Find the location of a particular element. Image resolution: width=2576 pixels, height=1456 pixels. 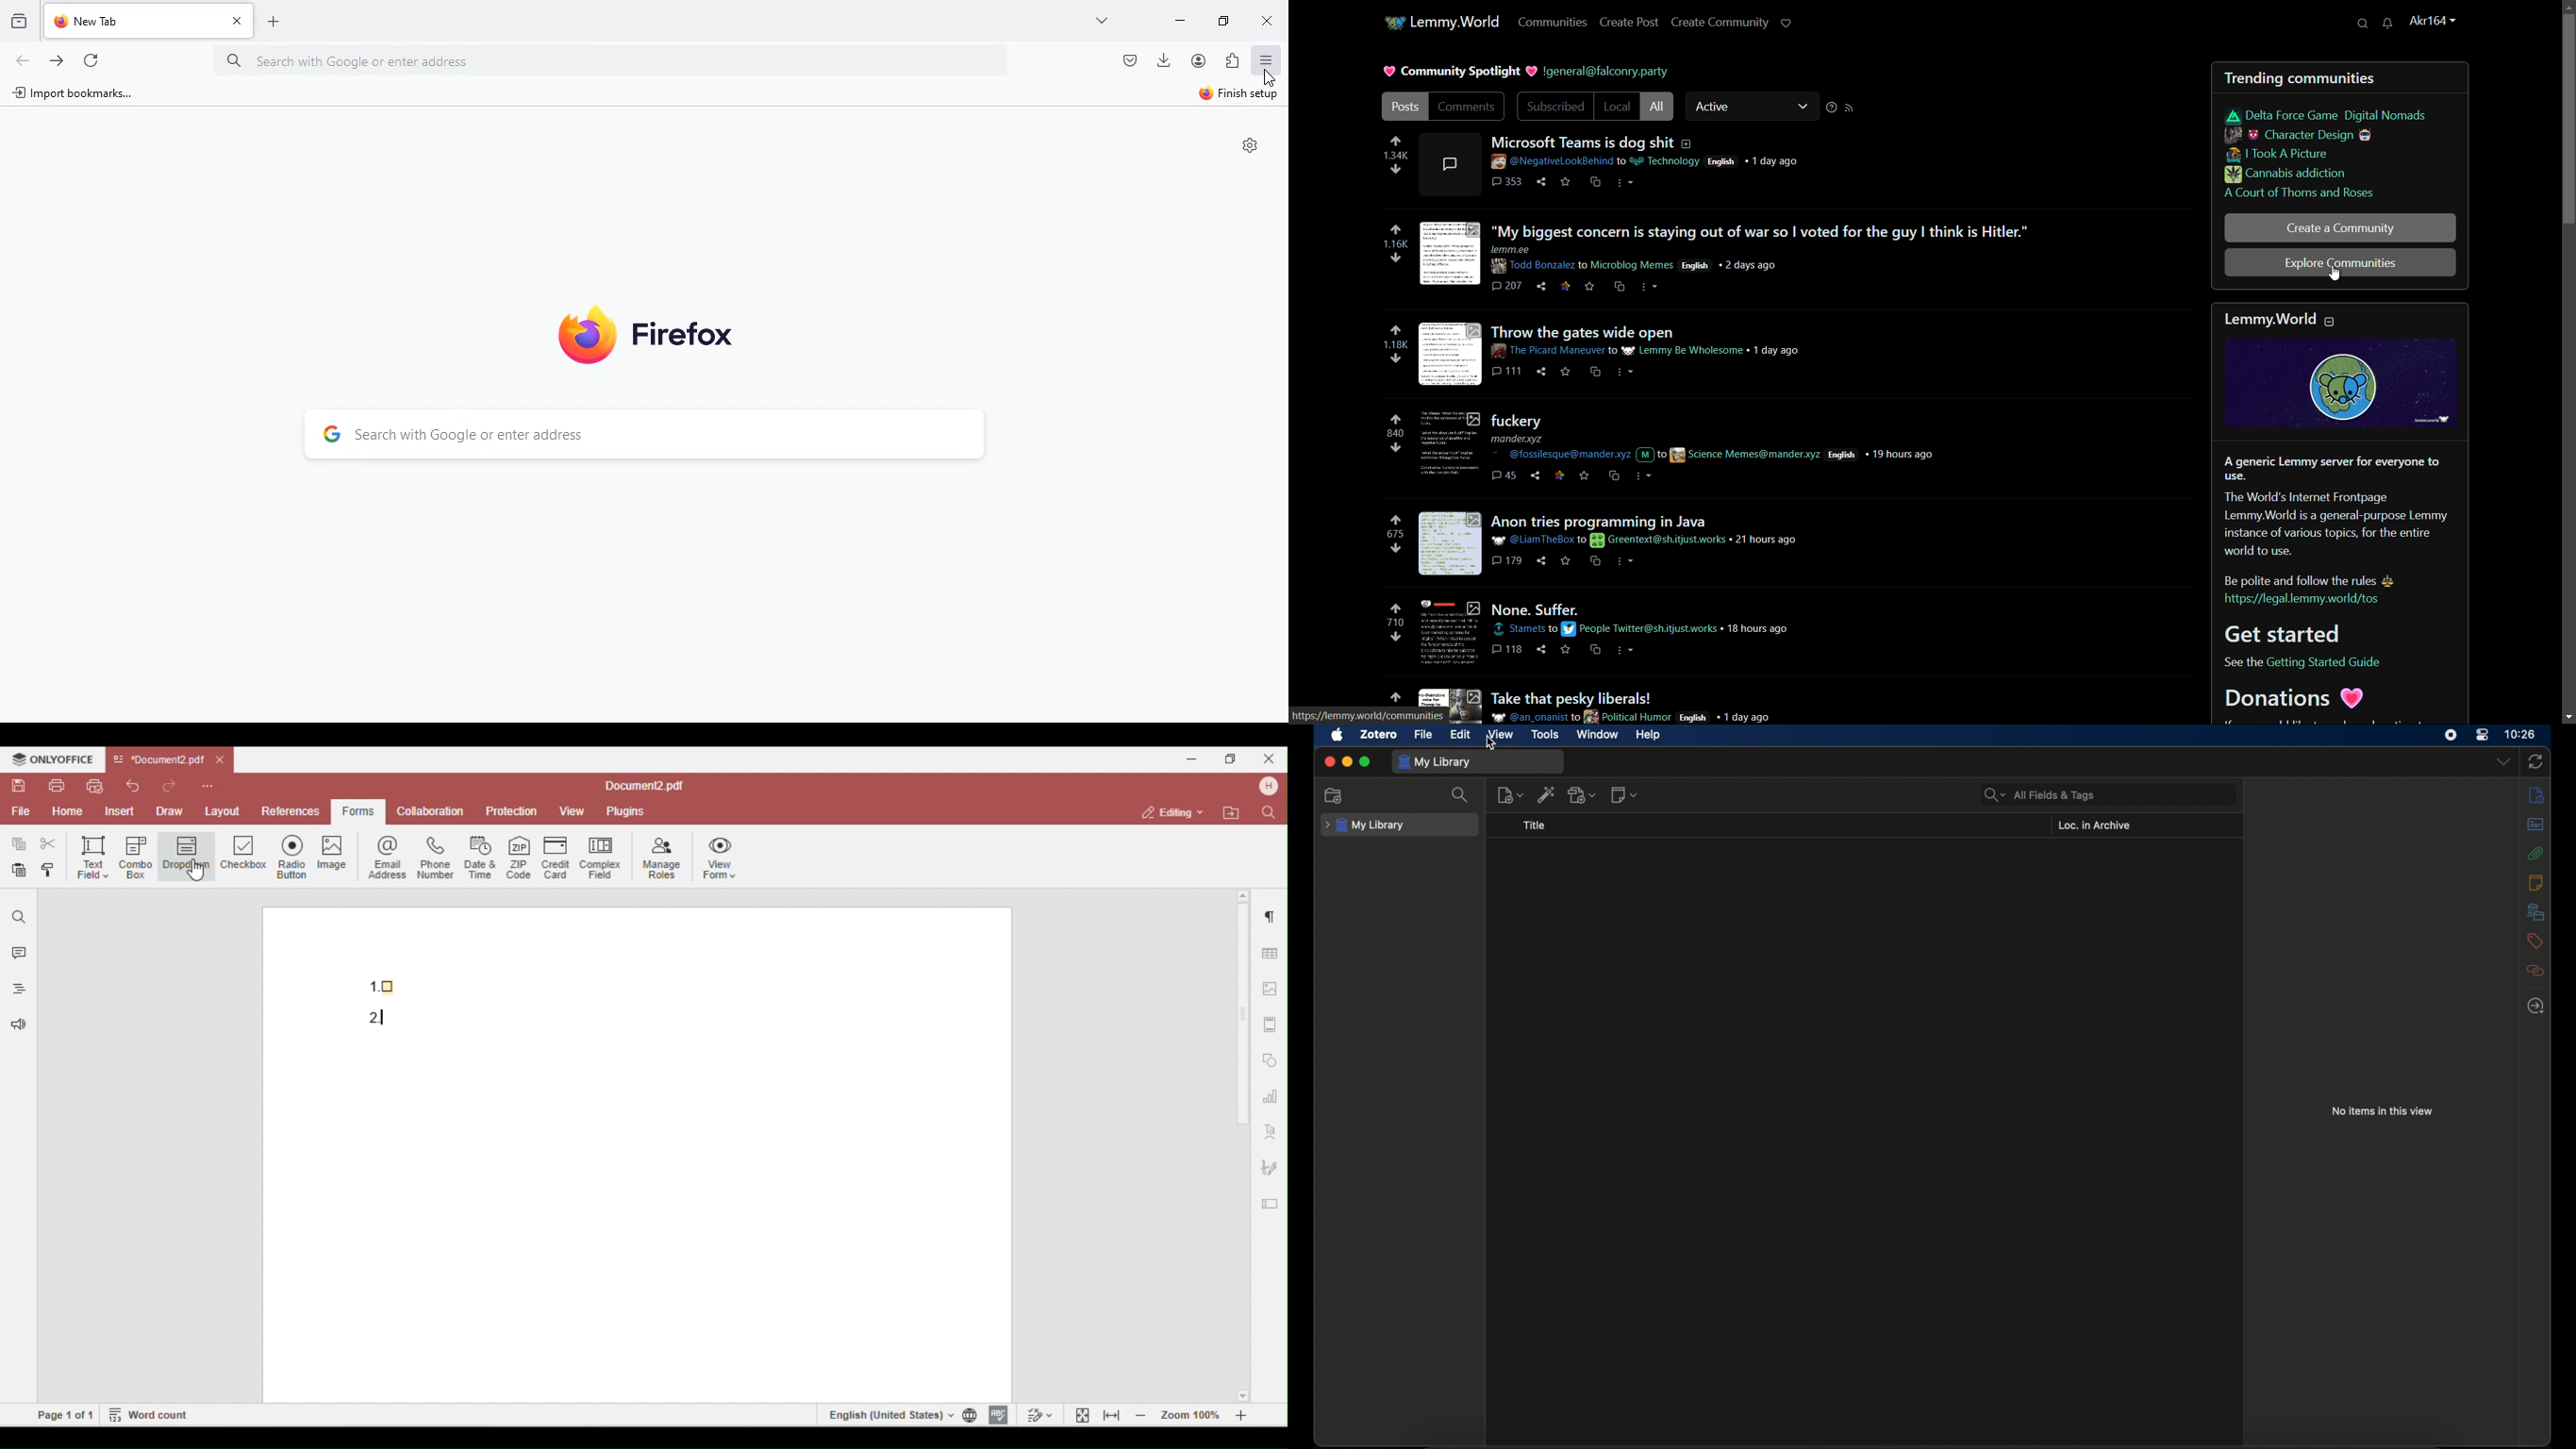

close is located at coordinates (1329, 762).